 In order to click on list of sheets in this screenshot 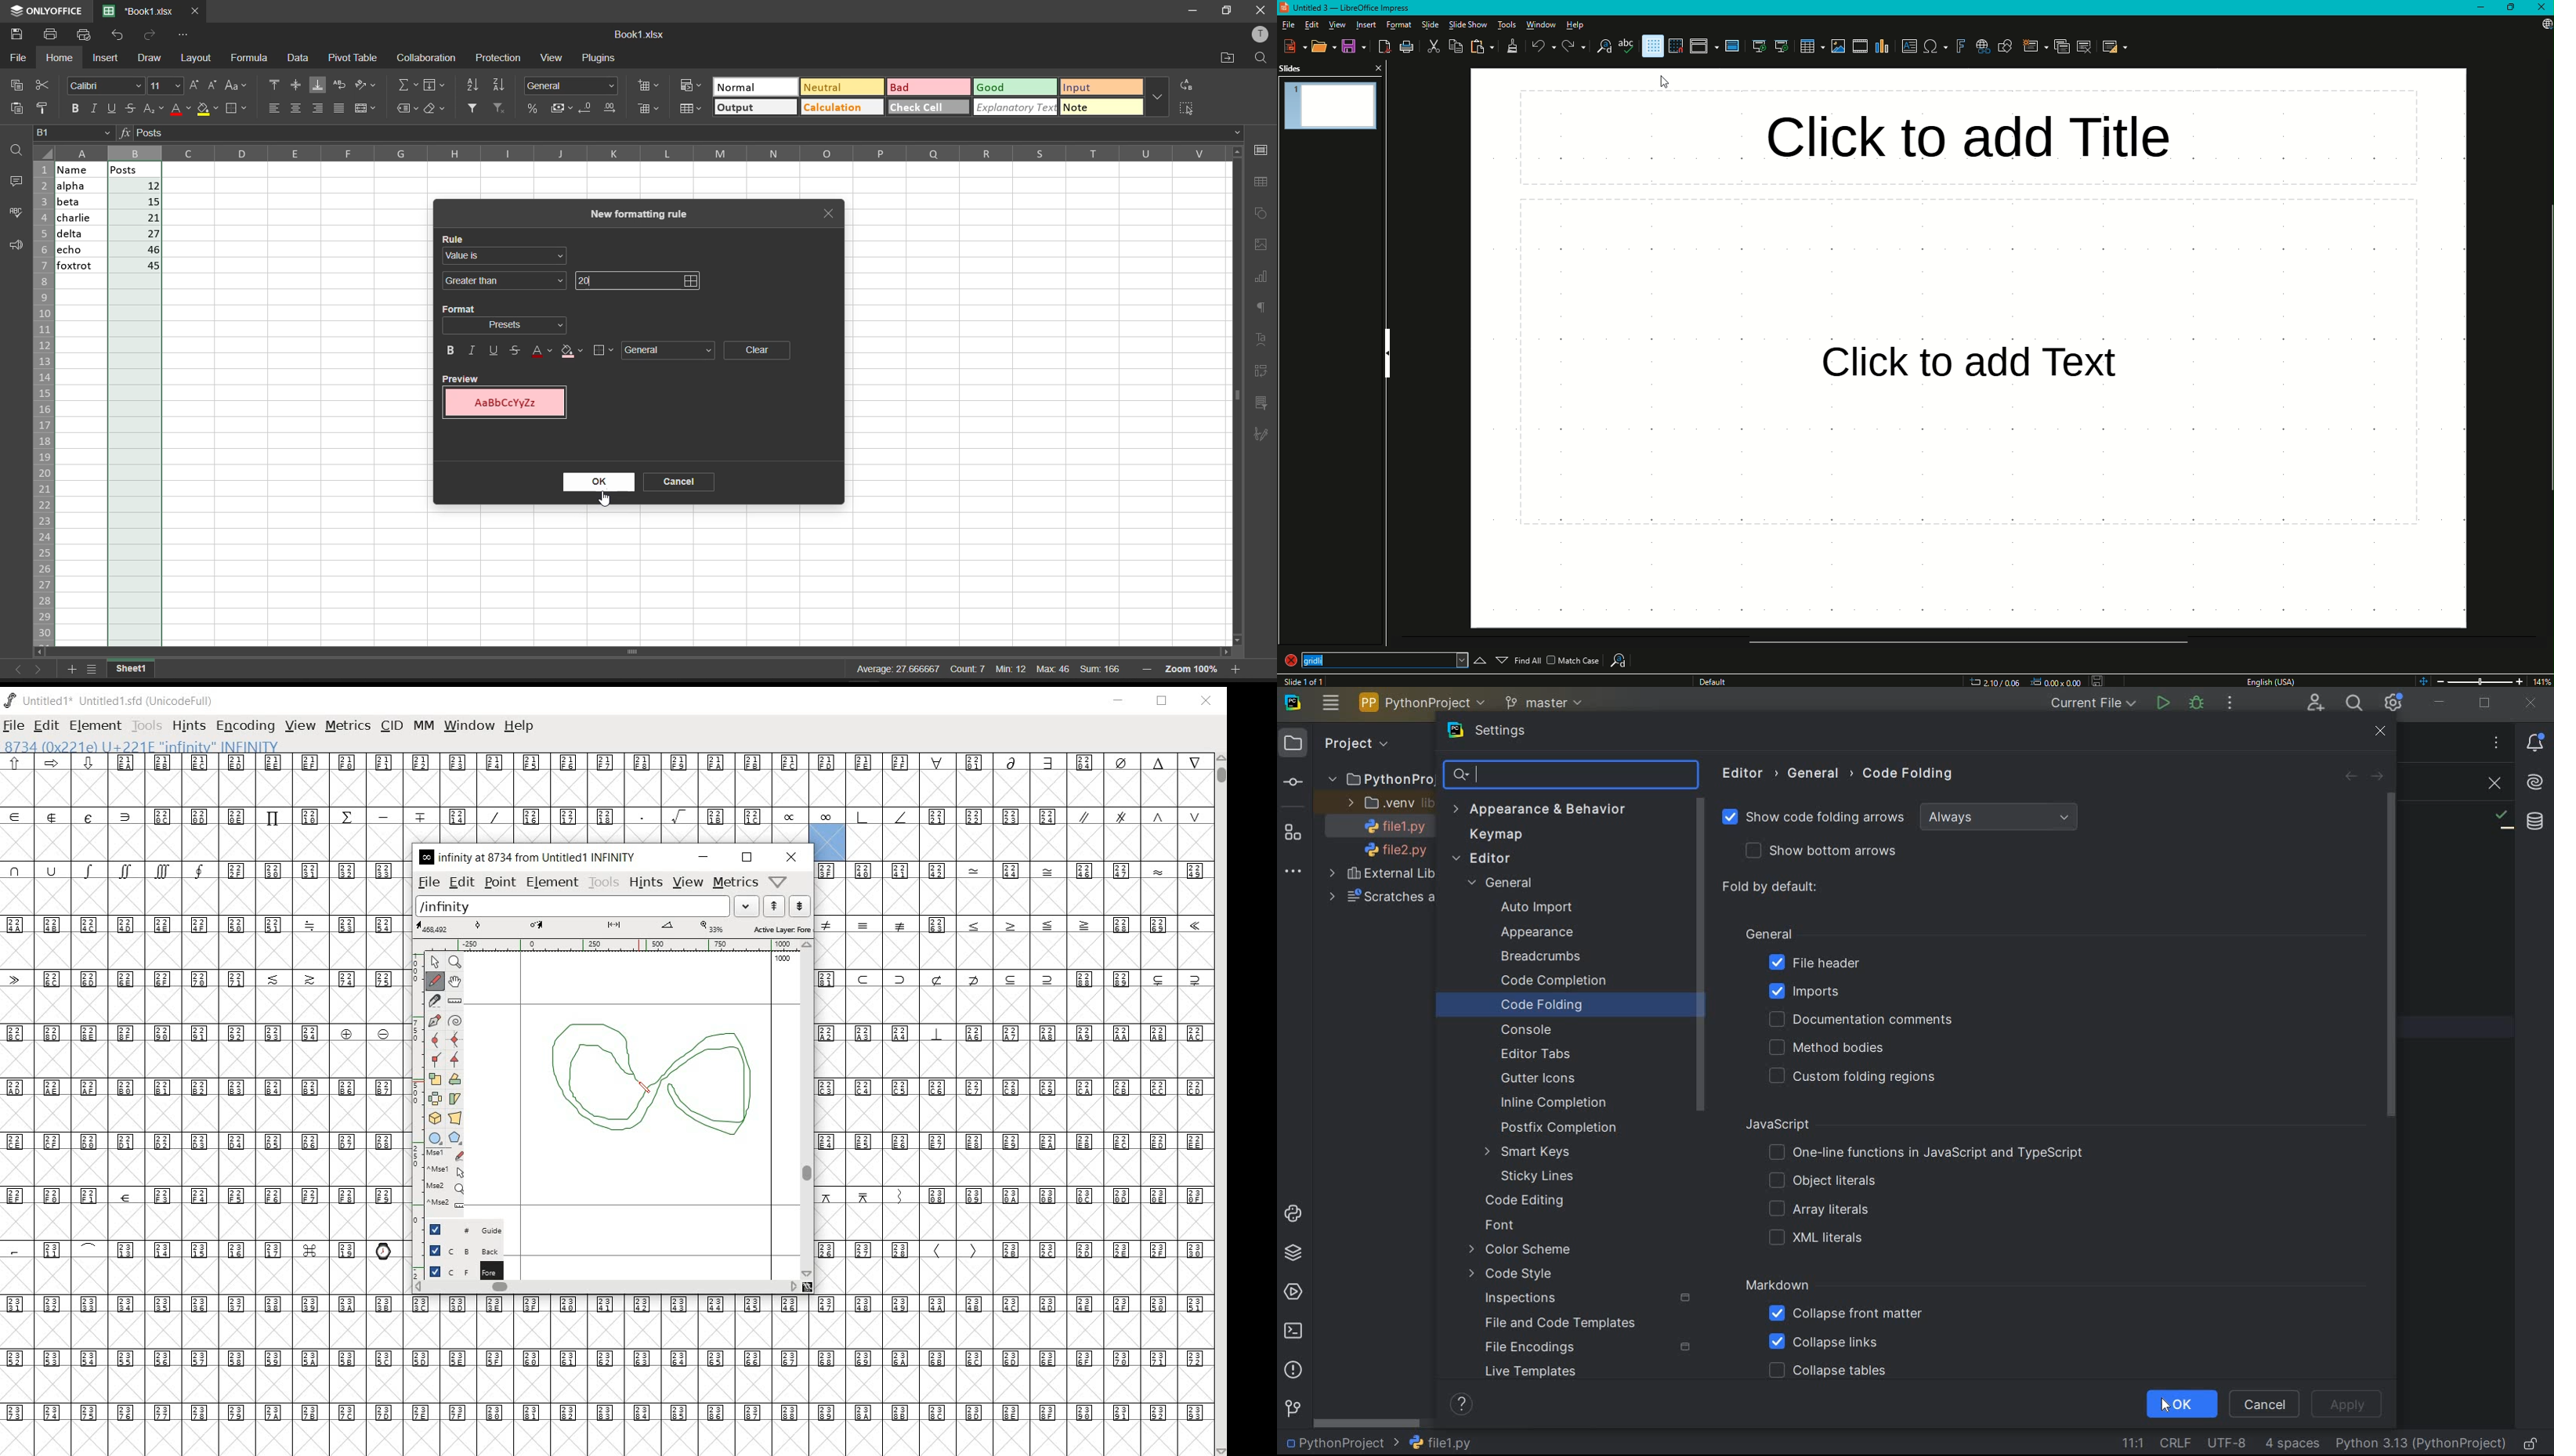, I will do `click(92, 668)`.